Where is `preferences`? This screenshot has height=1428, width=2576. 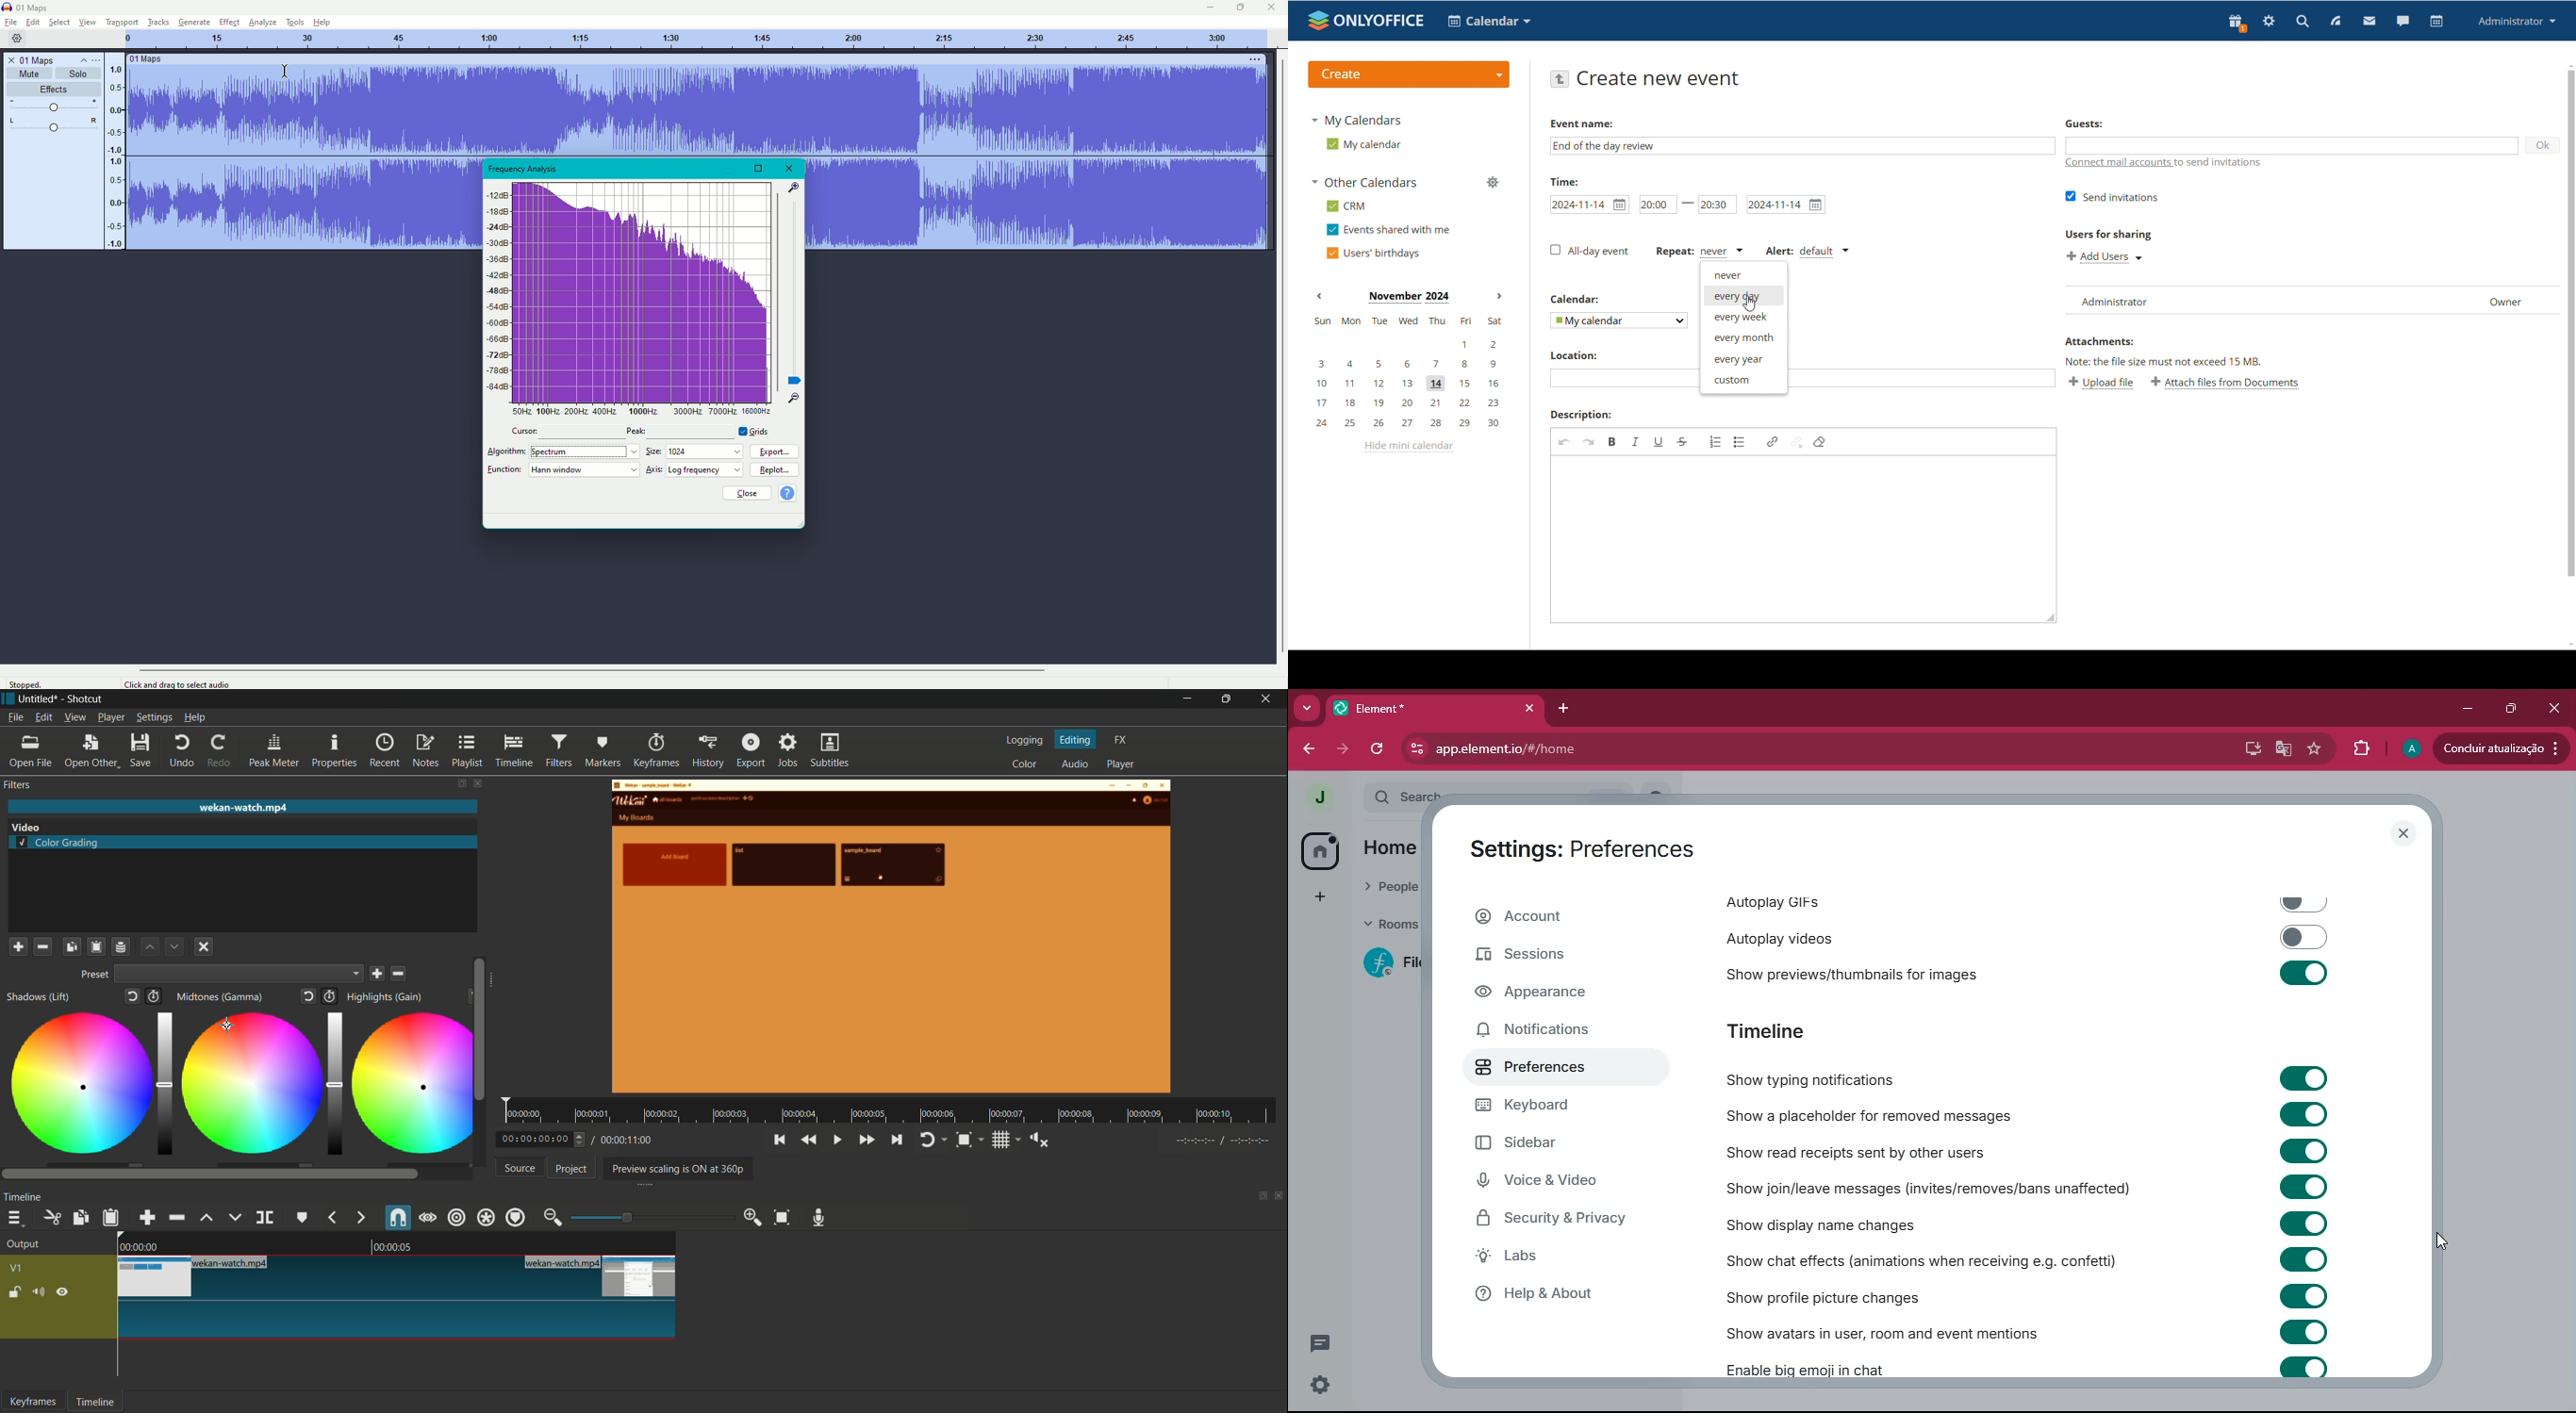 preferences is located at coordinates (1551, 1069).